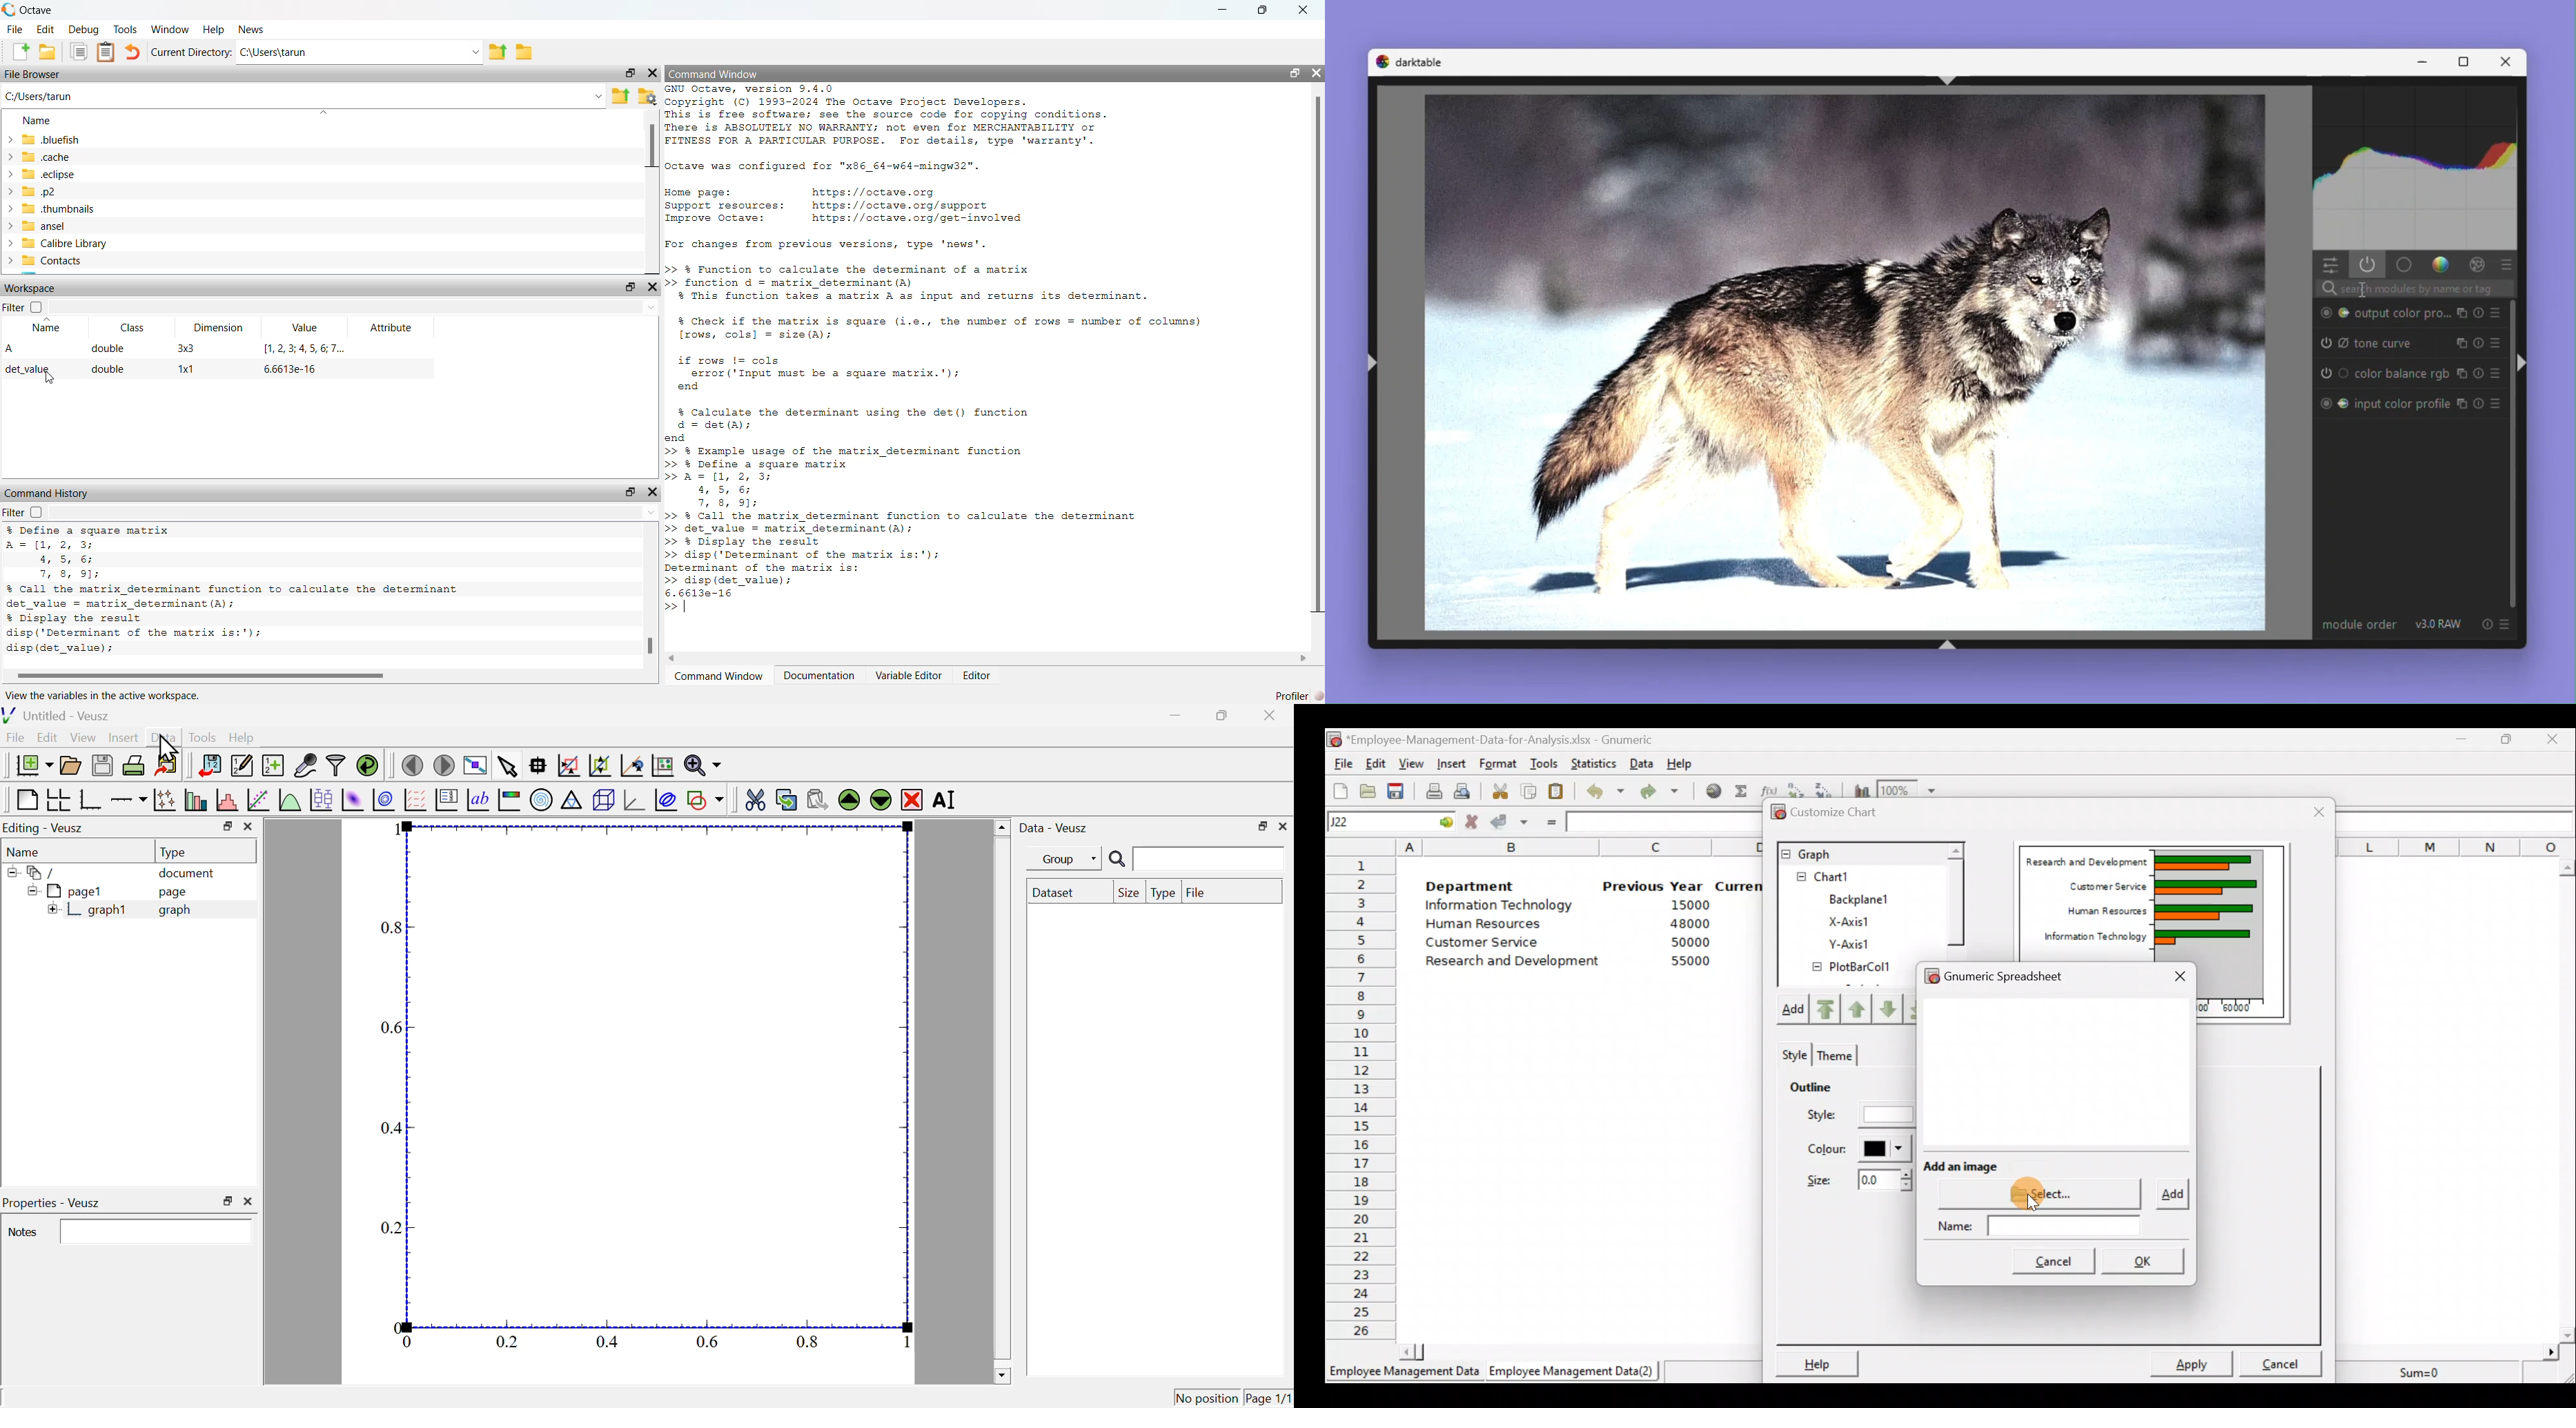 This screenshot has width=2576, height=1428. I want to click on Scroll bar, so click(2568, 1096).